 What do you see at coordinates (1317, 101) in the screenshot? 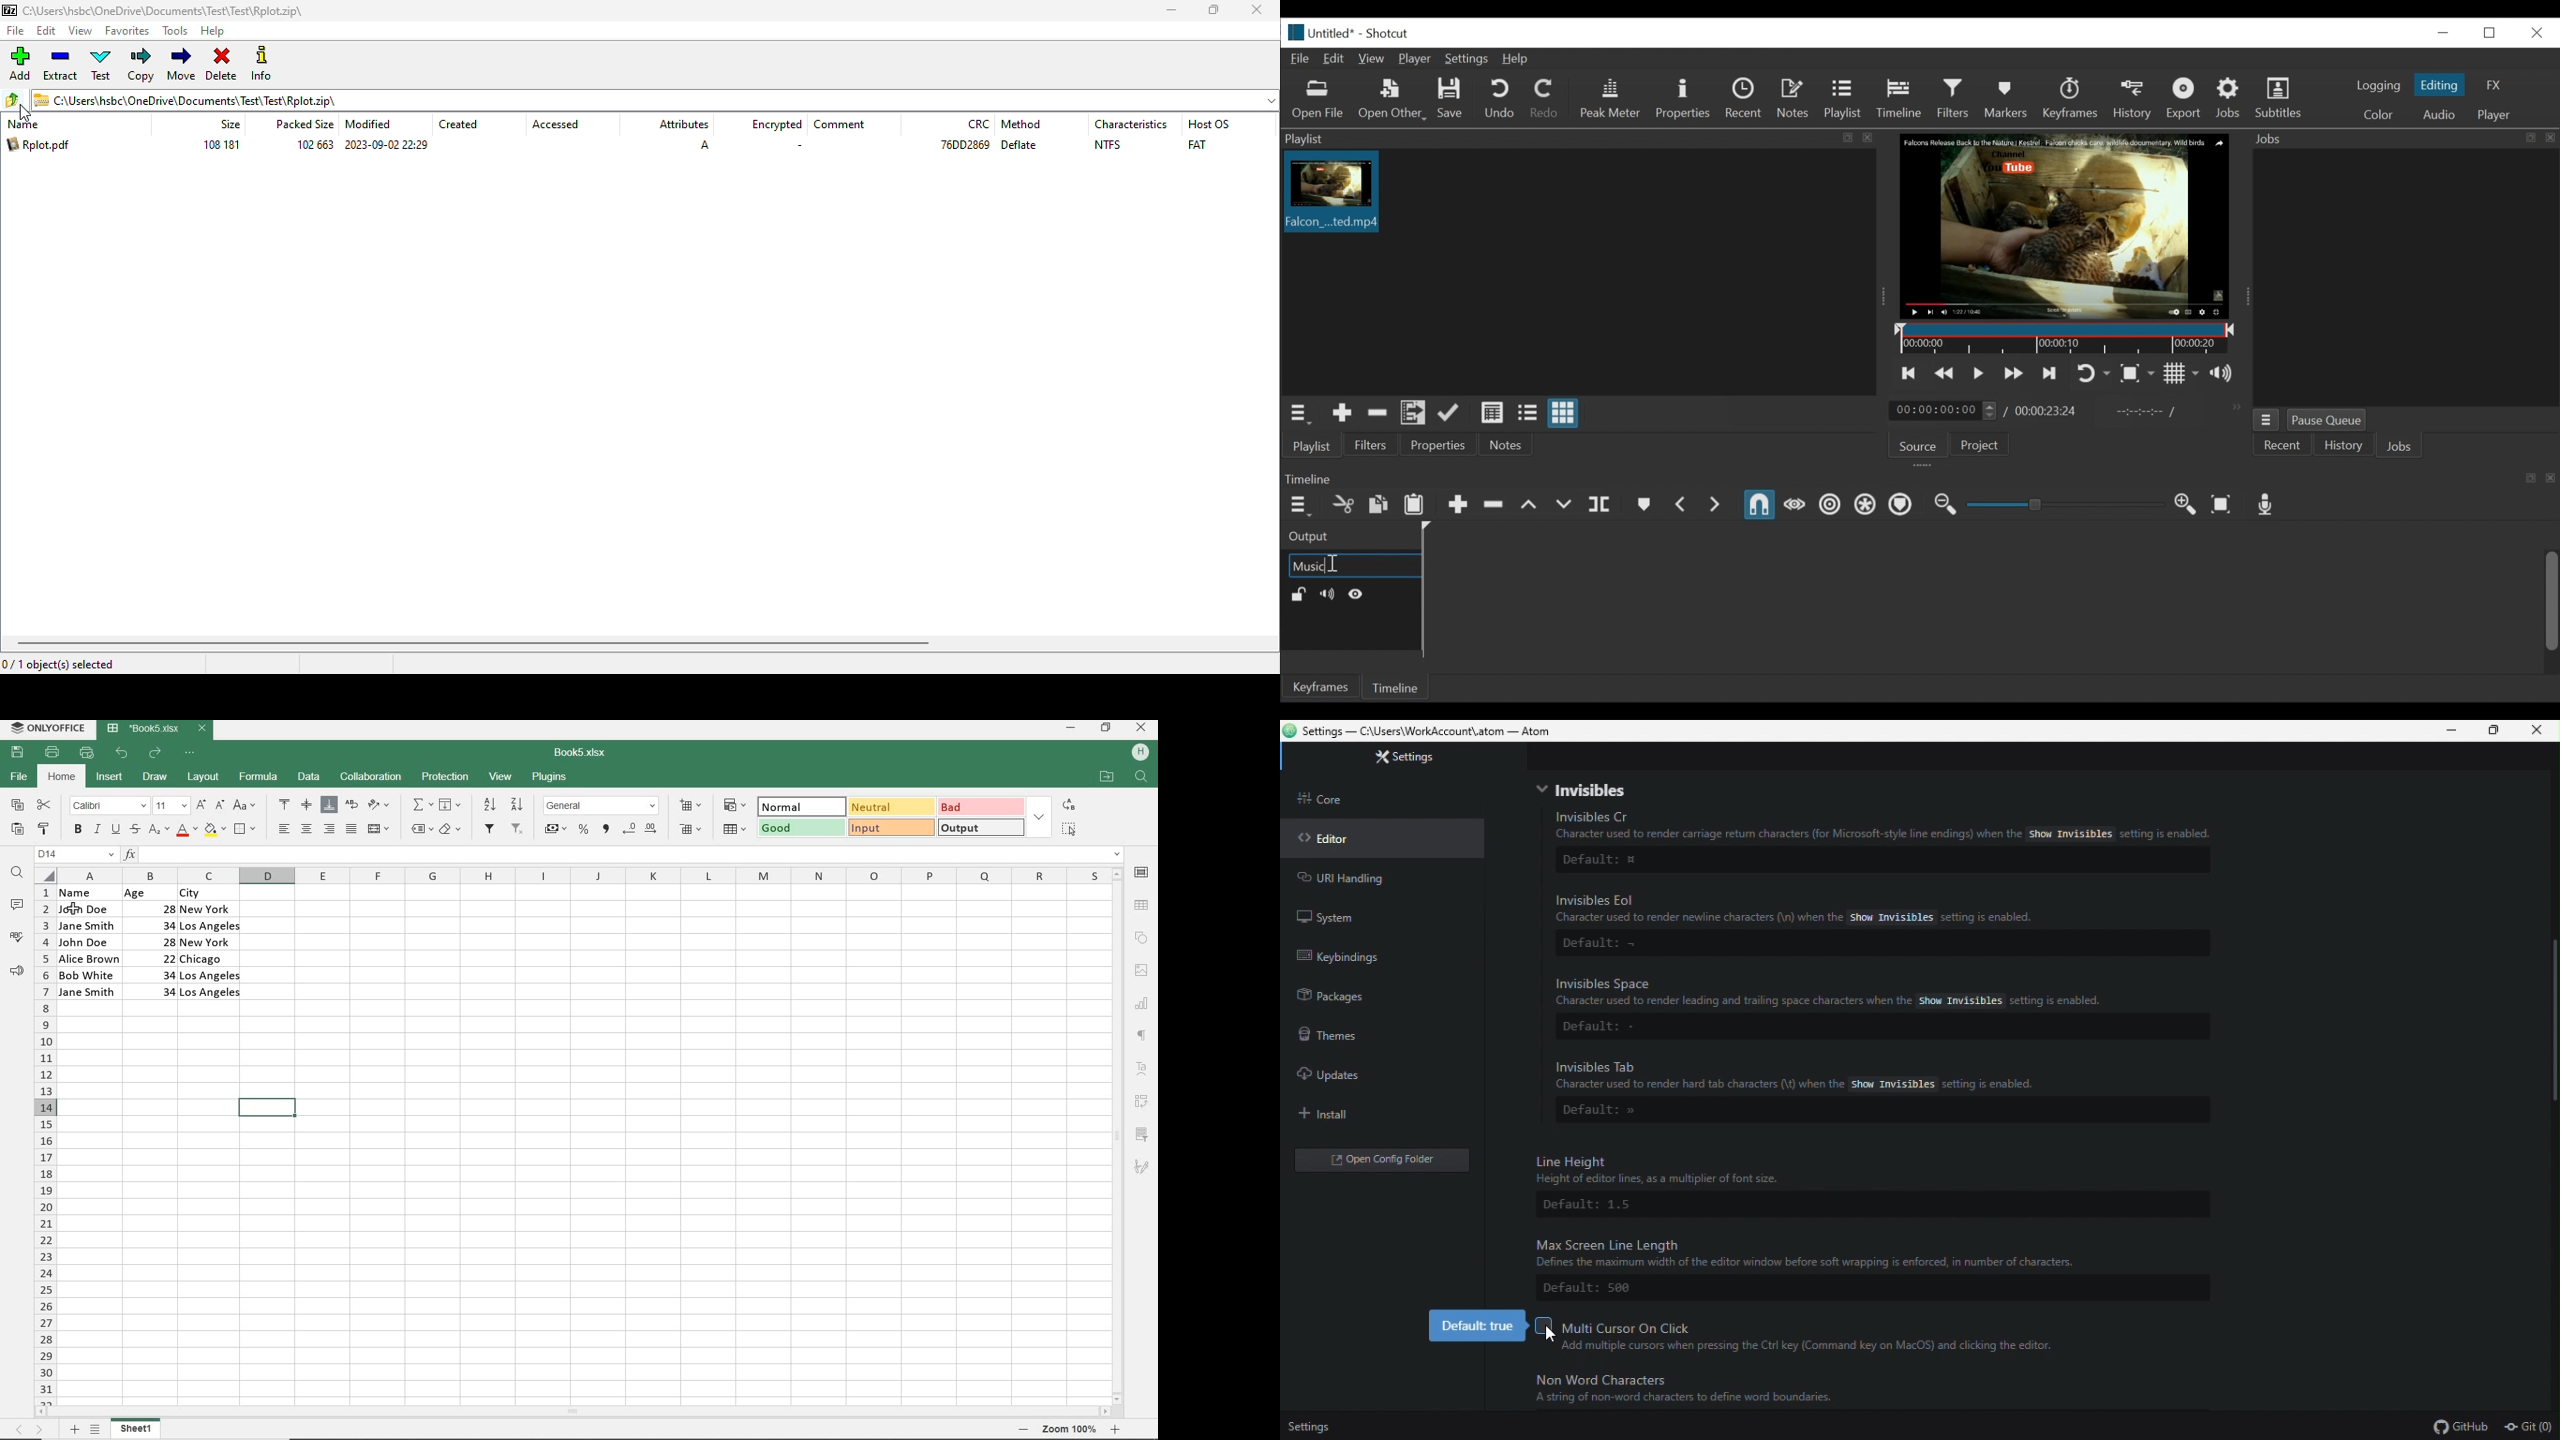
I see `Open file` at bounding box center [1317, 101].